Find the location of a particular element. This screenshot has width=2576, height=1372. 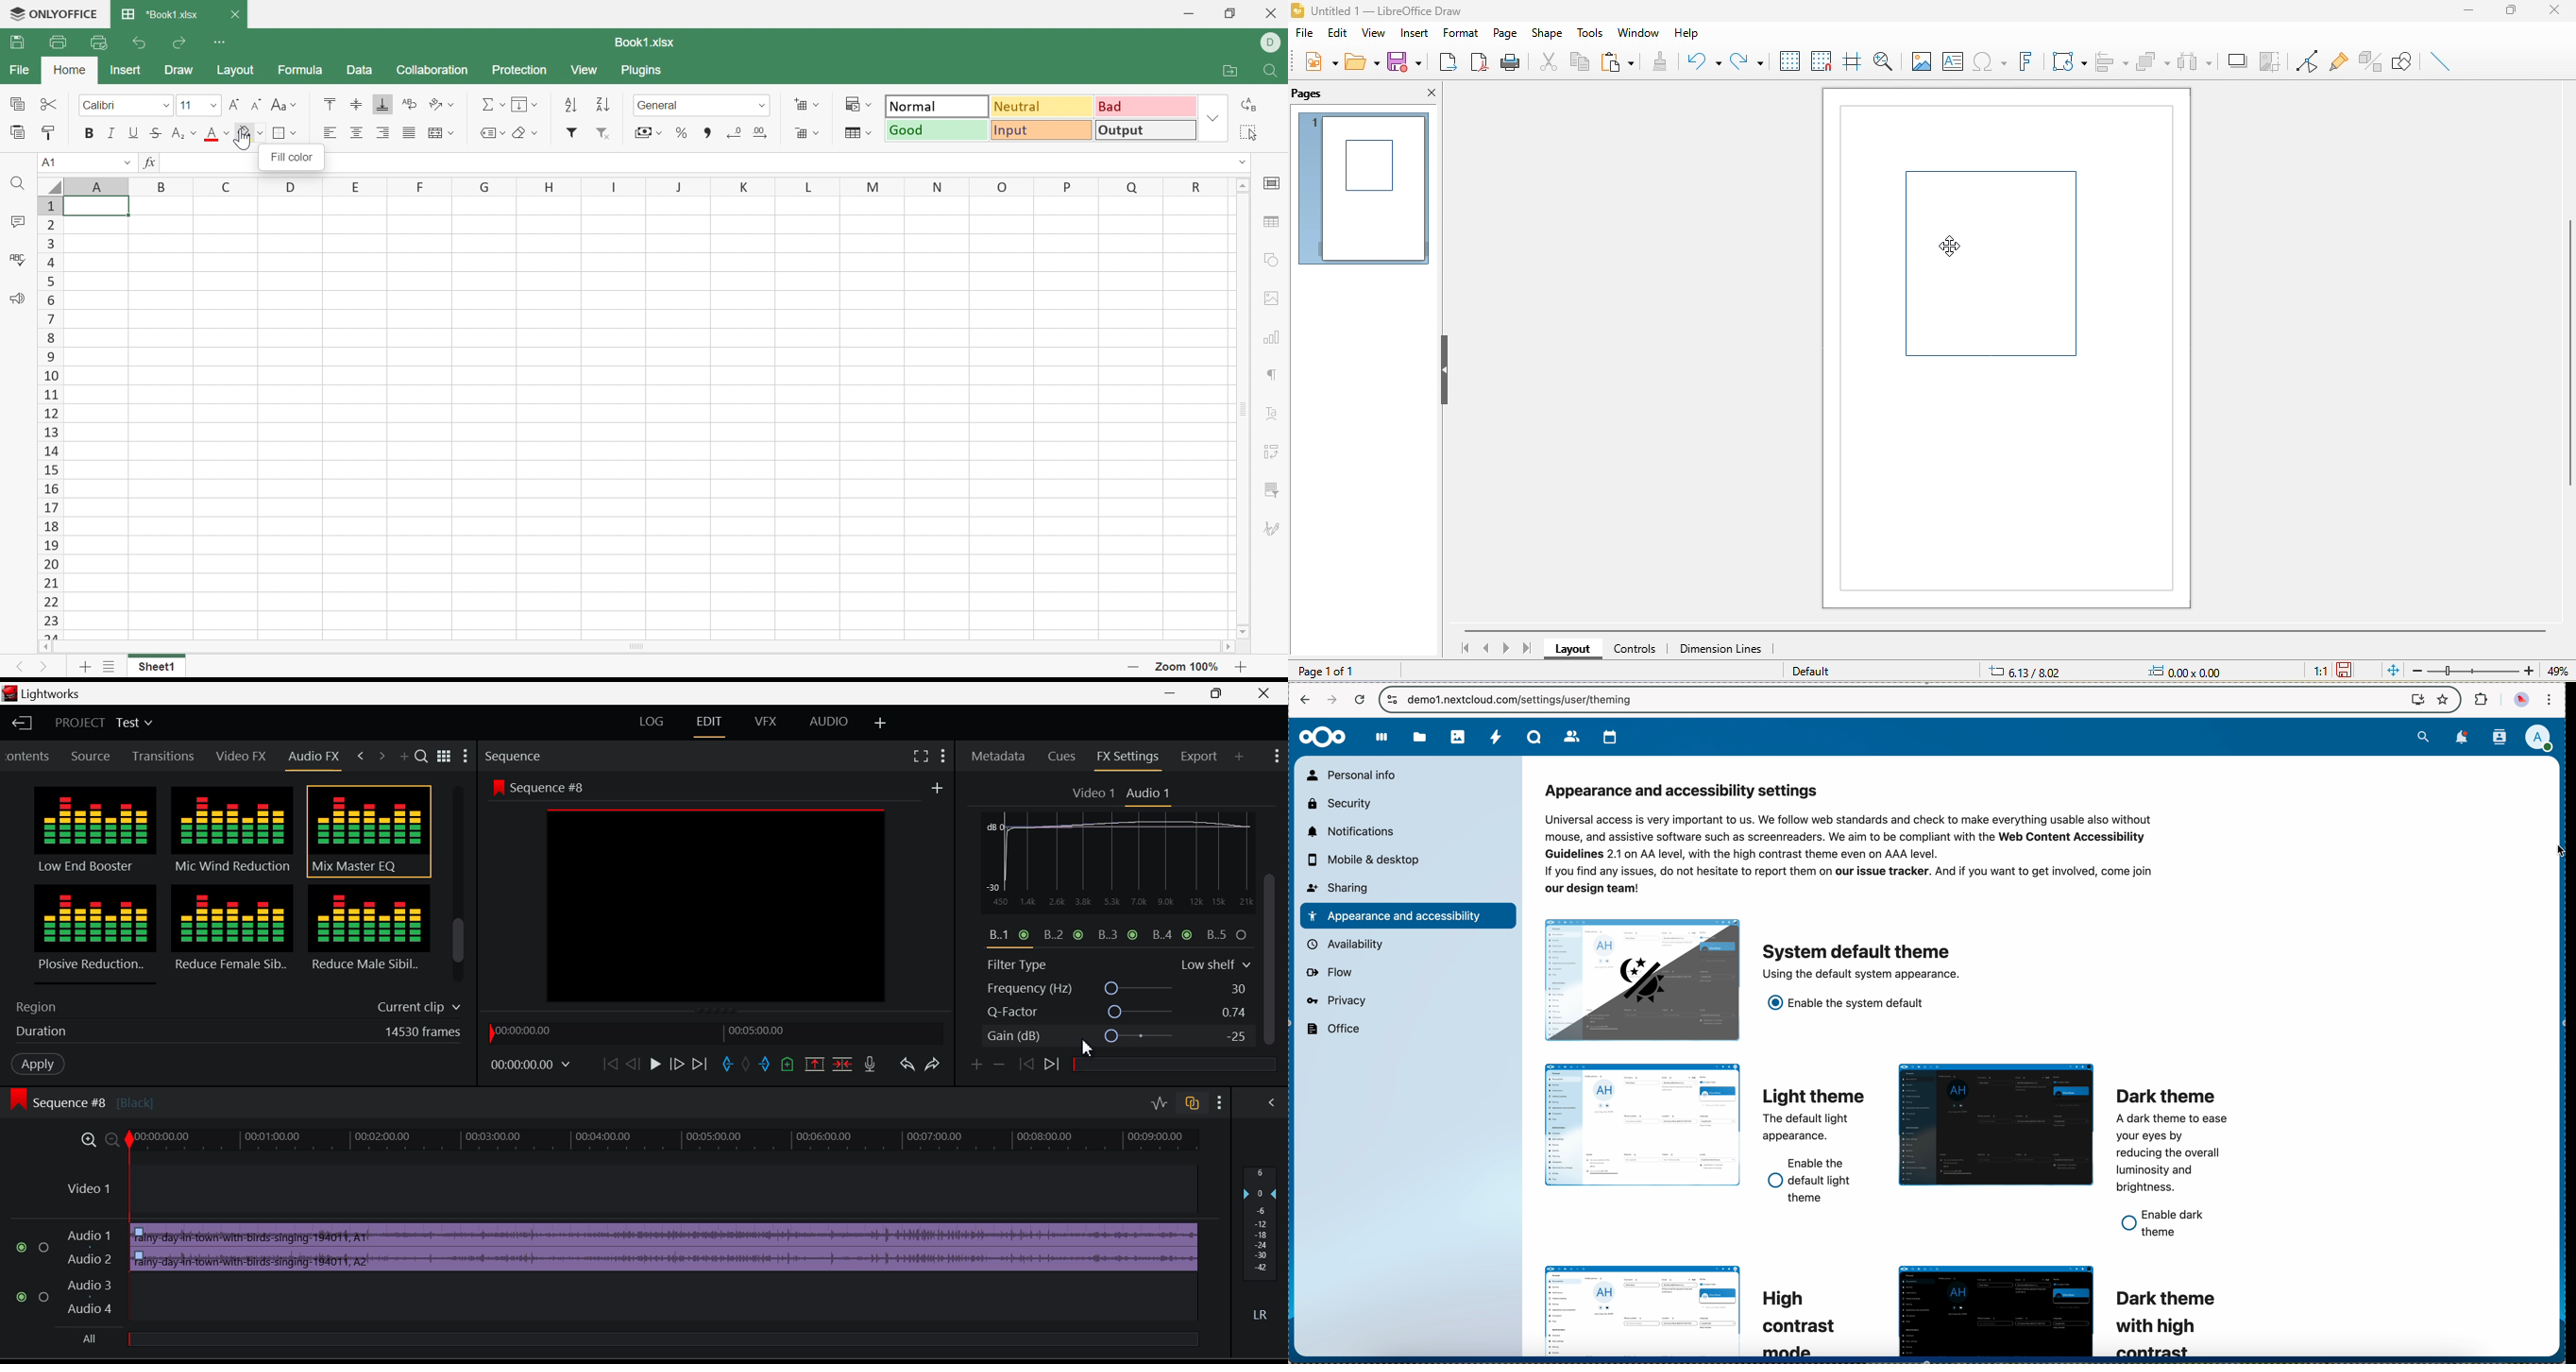

Play is located at coordinates (655, 1065).